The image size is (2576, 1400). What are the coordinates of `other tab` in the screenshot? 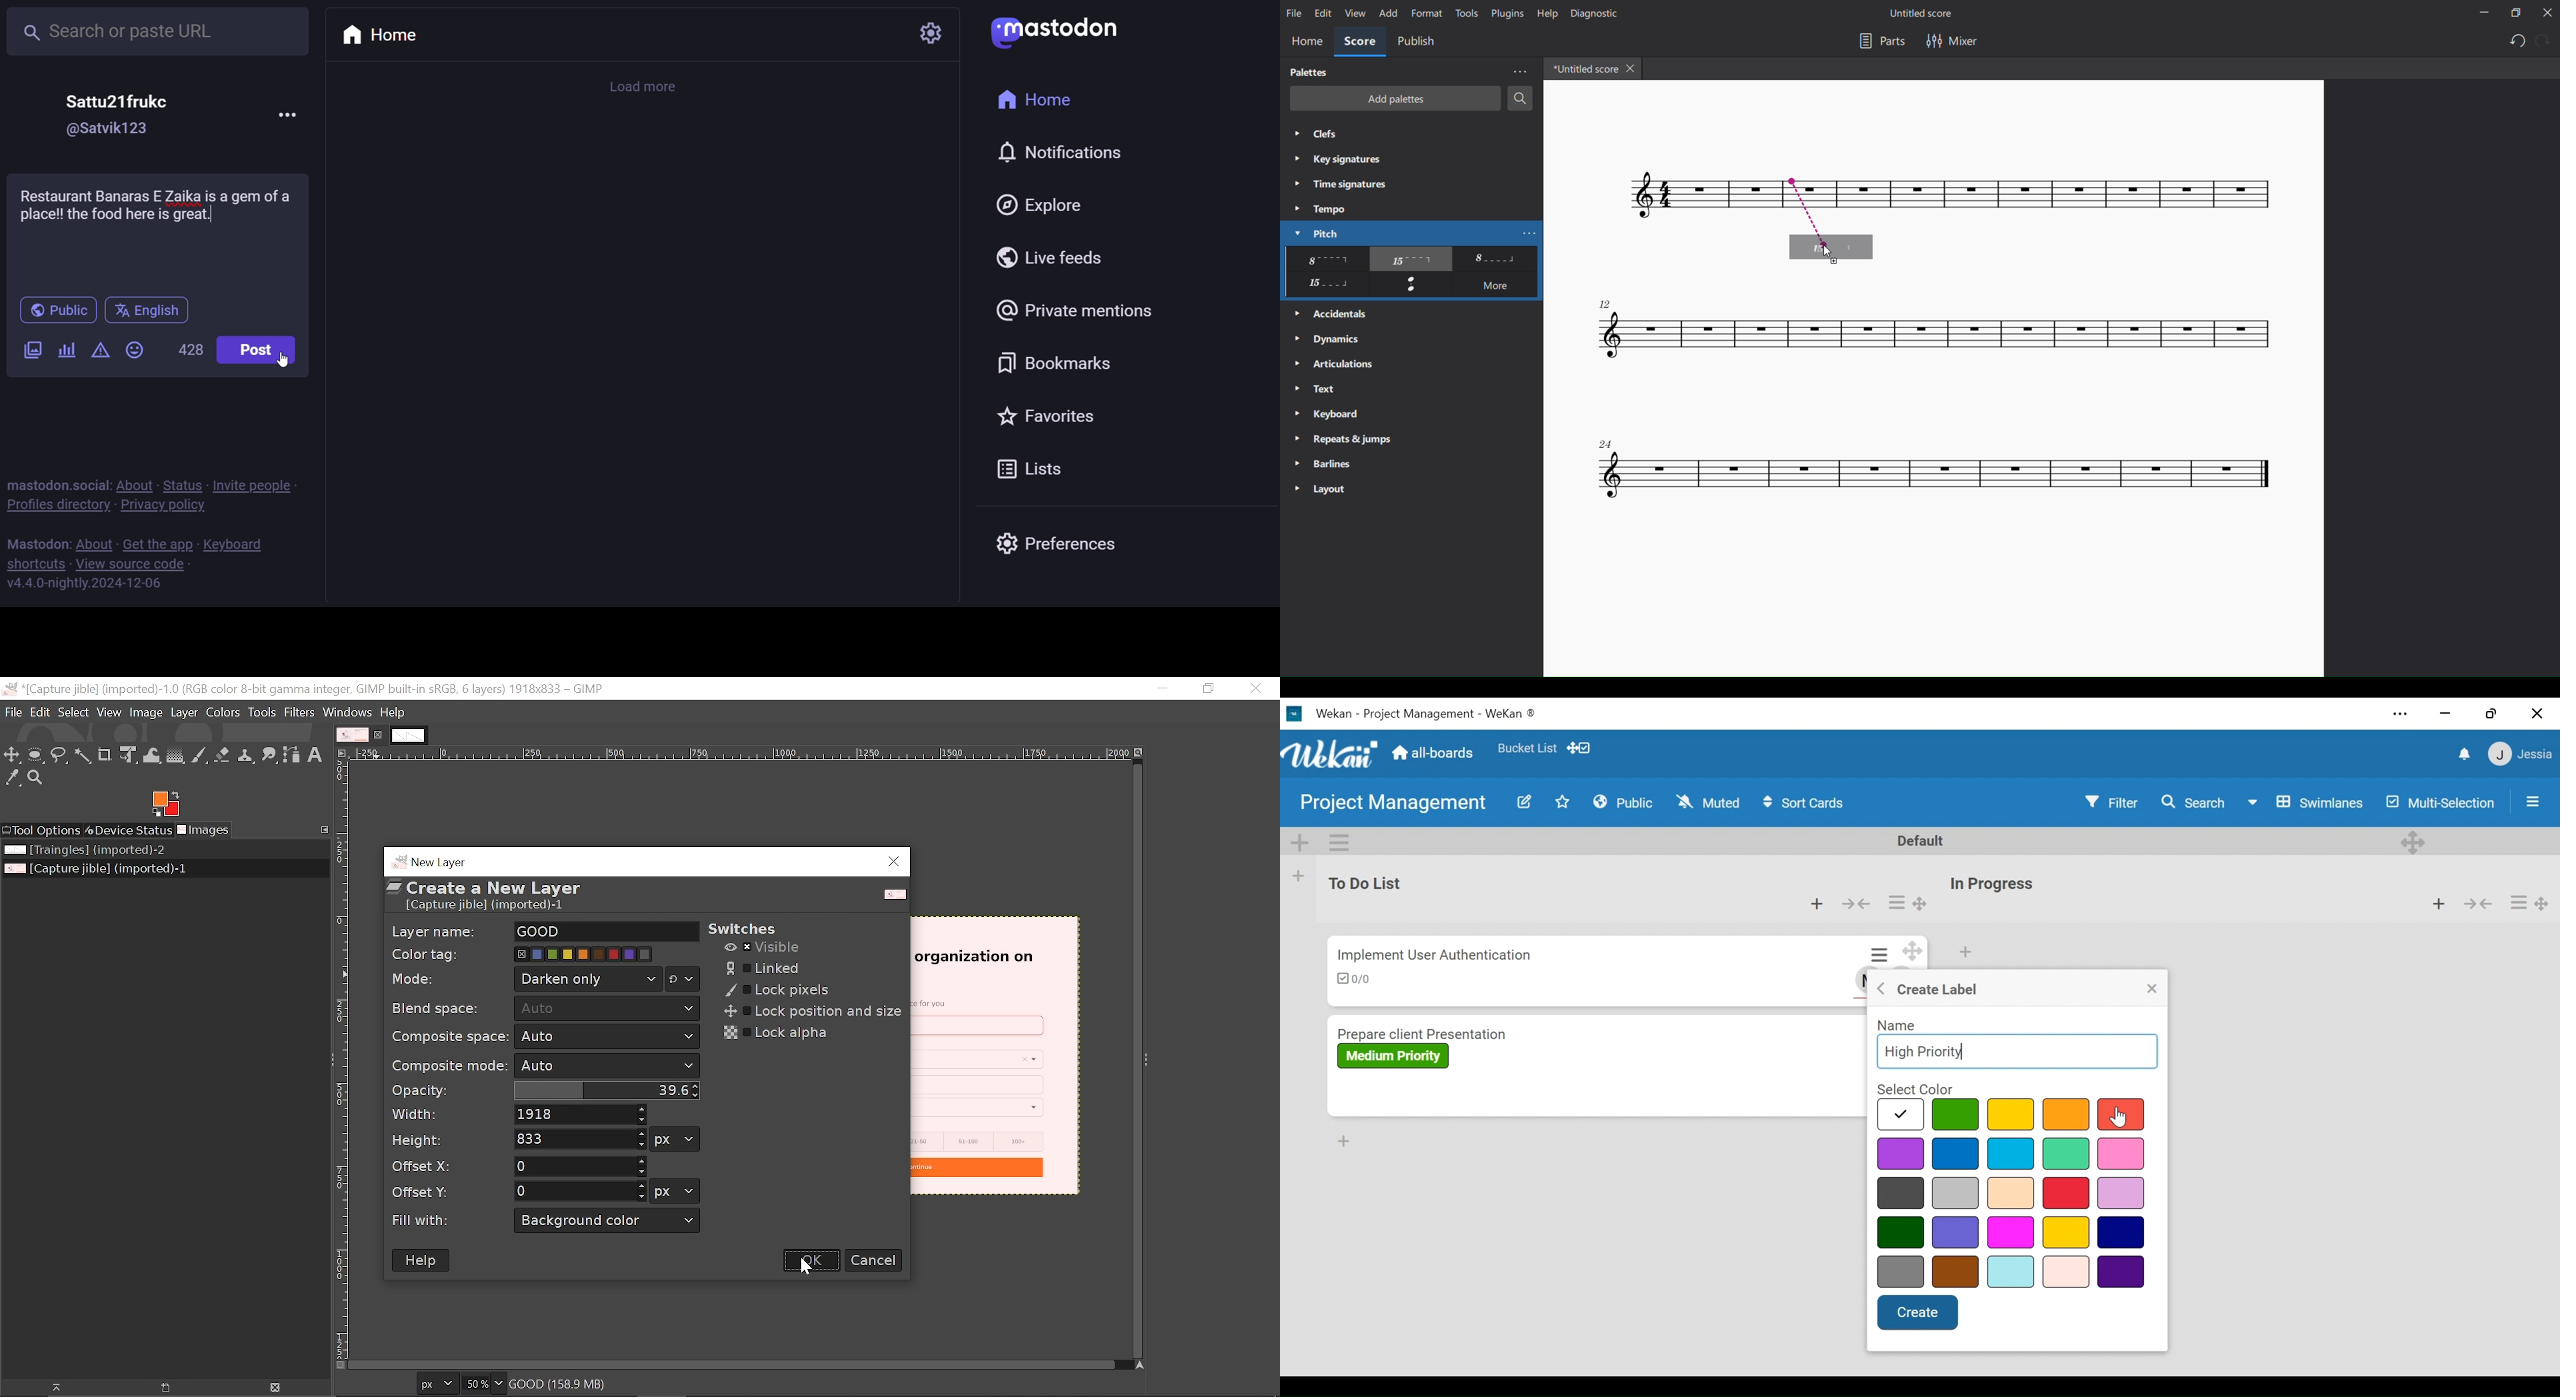 It's located at (409, 736).